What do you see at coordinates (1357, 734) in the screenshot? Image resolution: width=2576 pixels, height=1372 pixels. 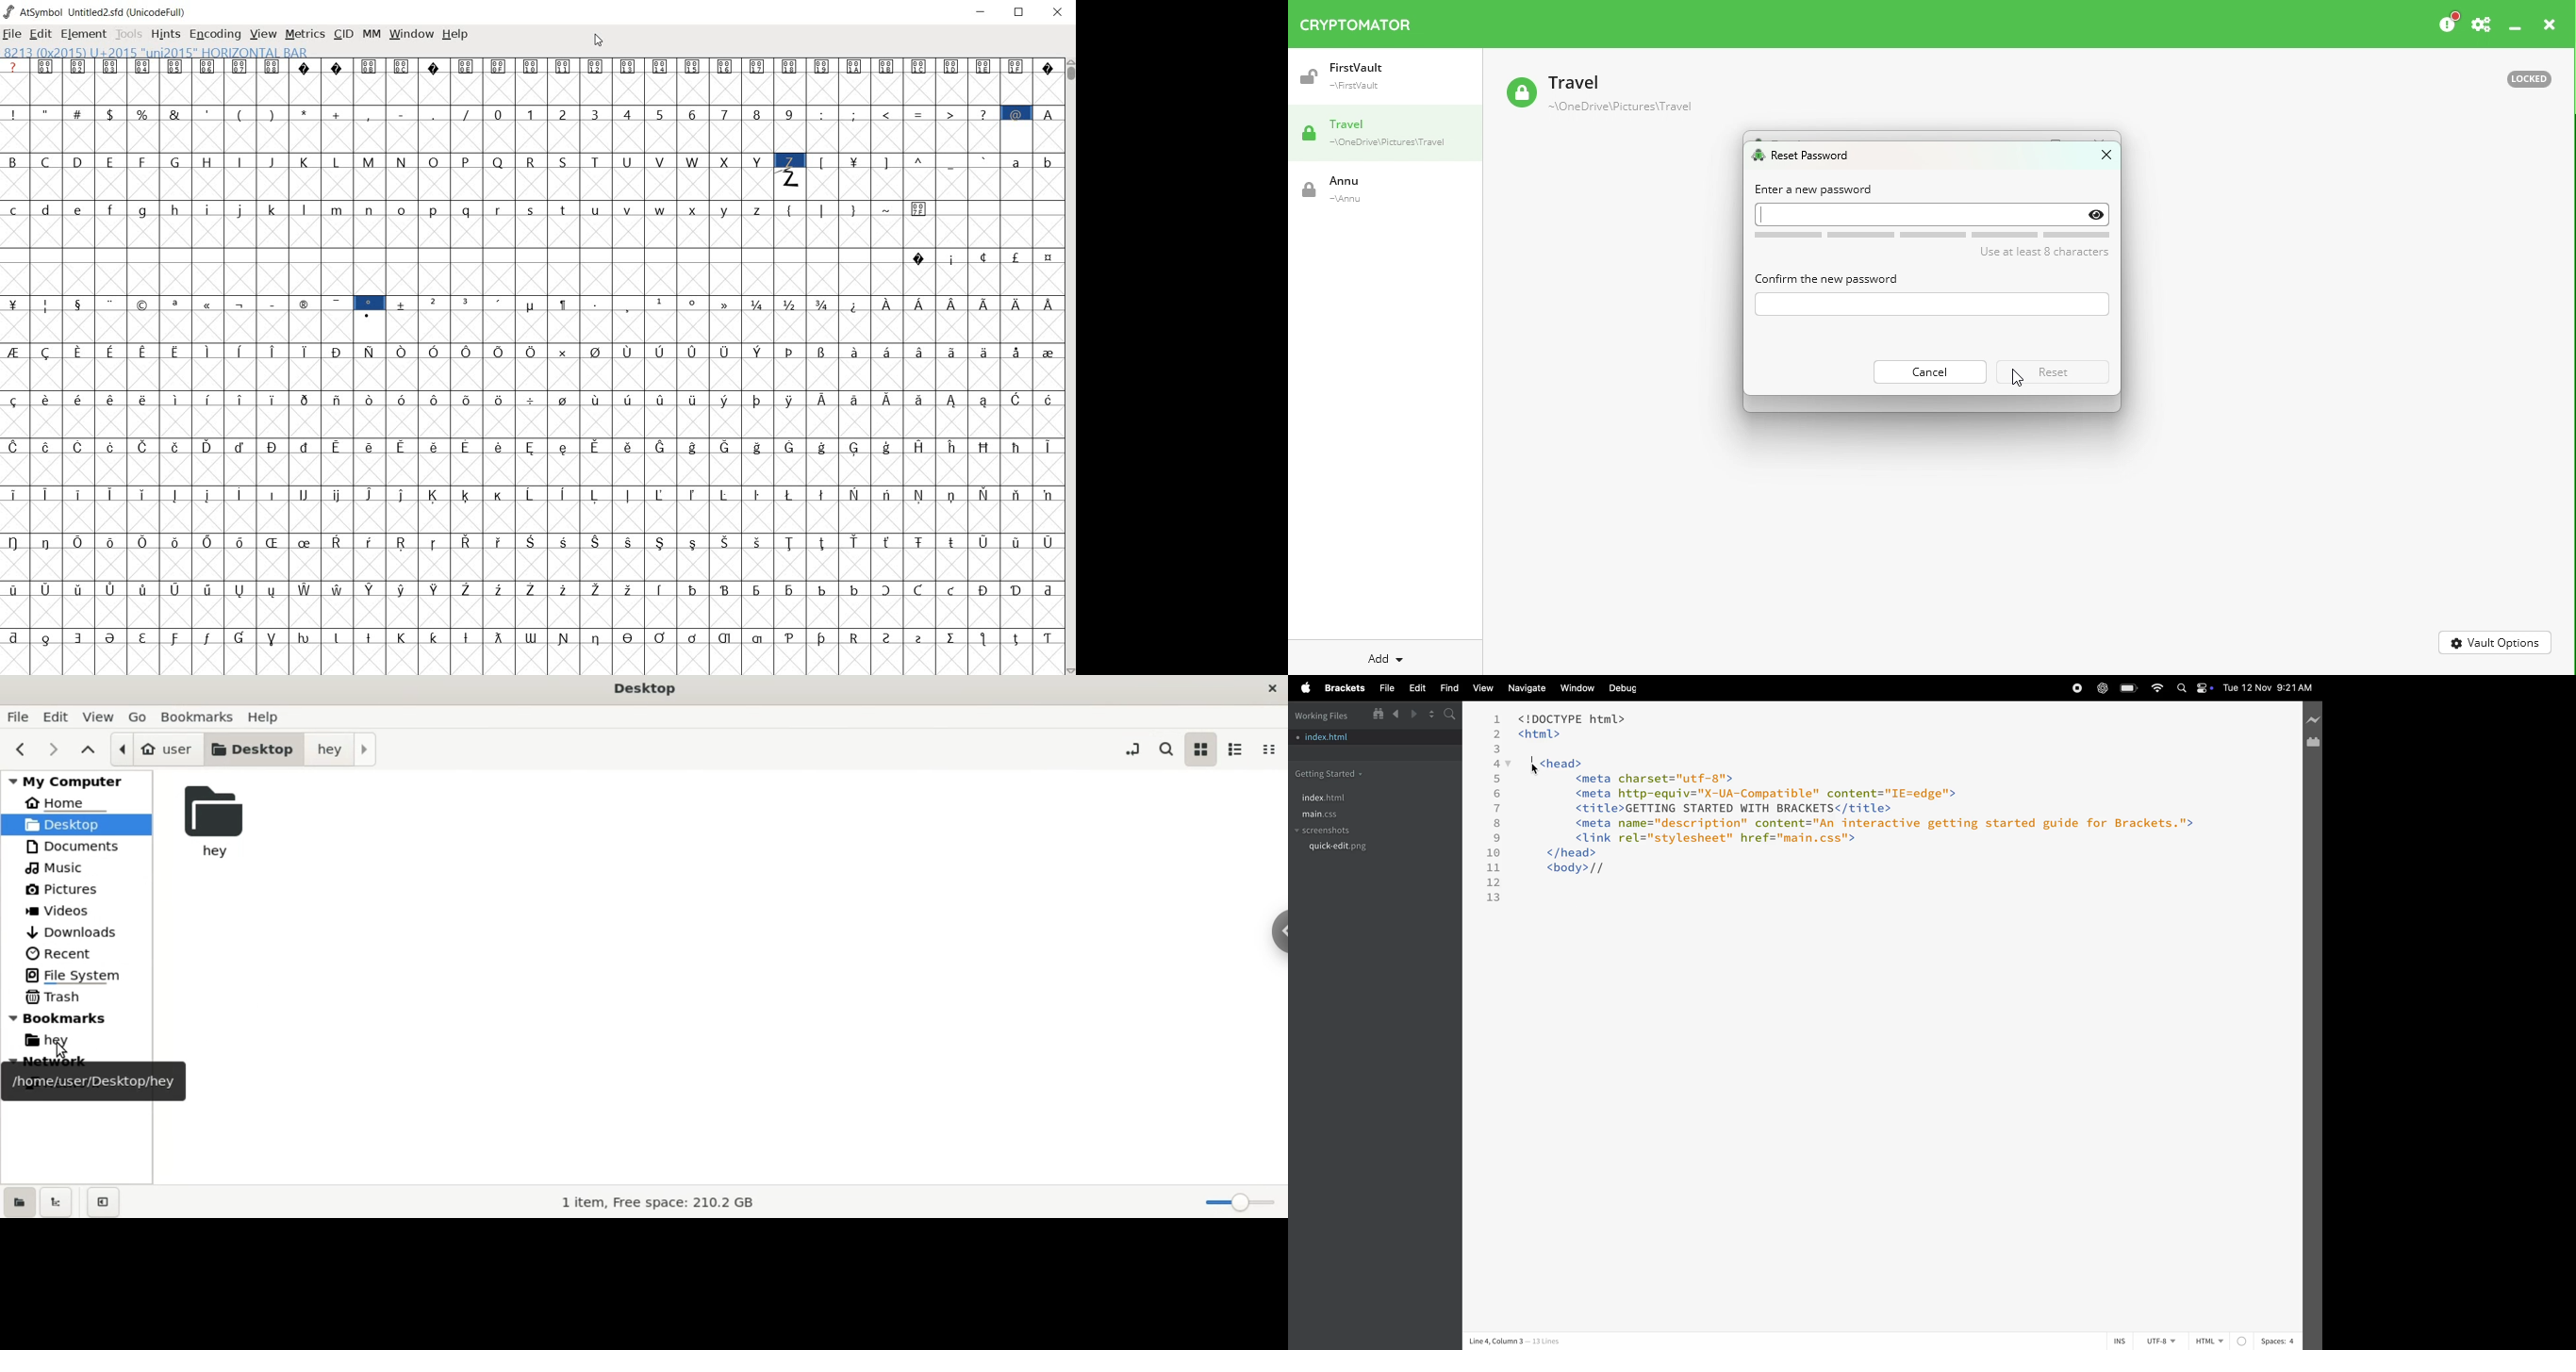 I see `index.html` at bounding box center [1357, 734].